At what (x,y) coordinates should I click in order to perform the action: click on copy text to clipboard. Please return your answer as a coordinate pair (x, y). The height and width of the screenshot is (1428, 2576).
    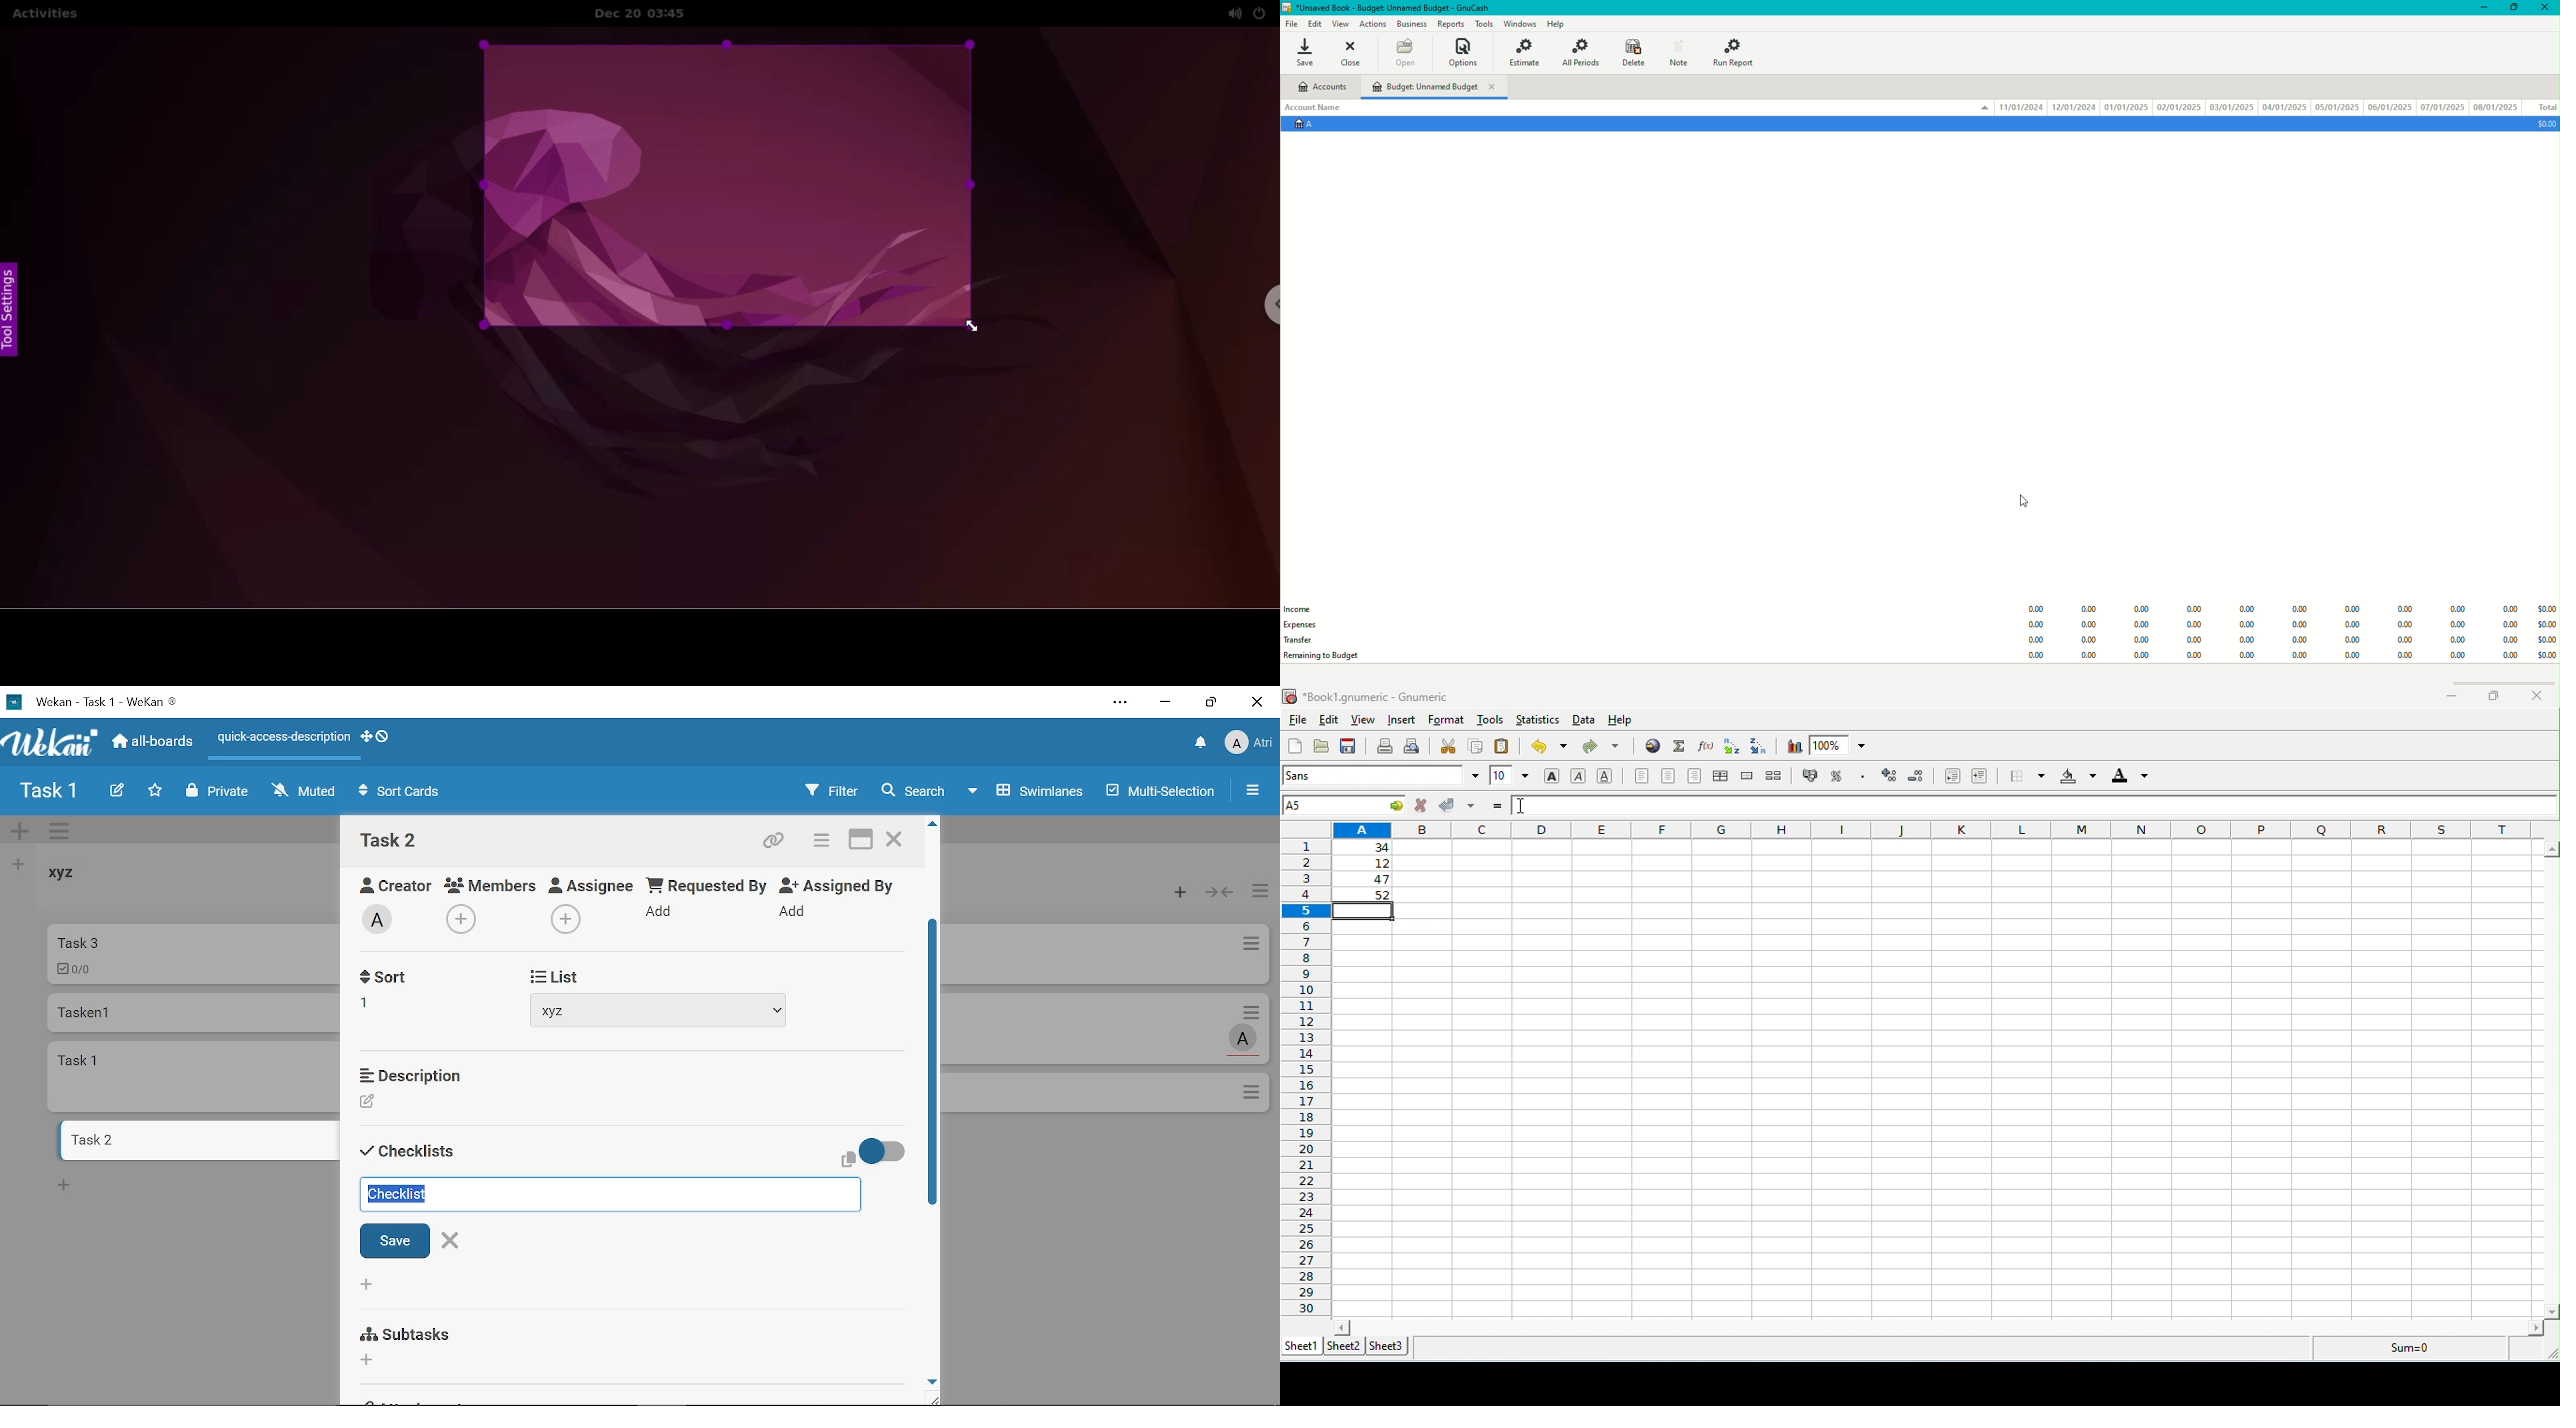
    Looking at the image, I should click on (848, 1164).